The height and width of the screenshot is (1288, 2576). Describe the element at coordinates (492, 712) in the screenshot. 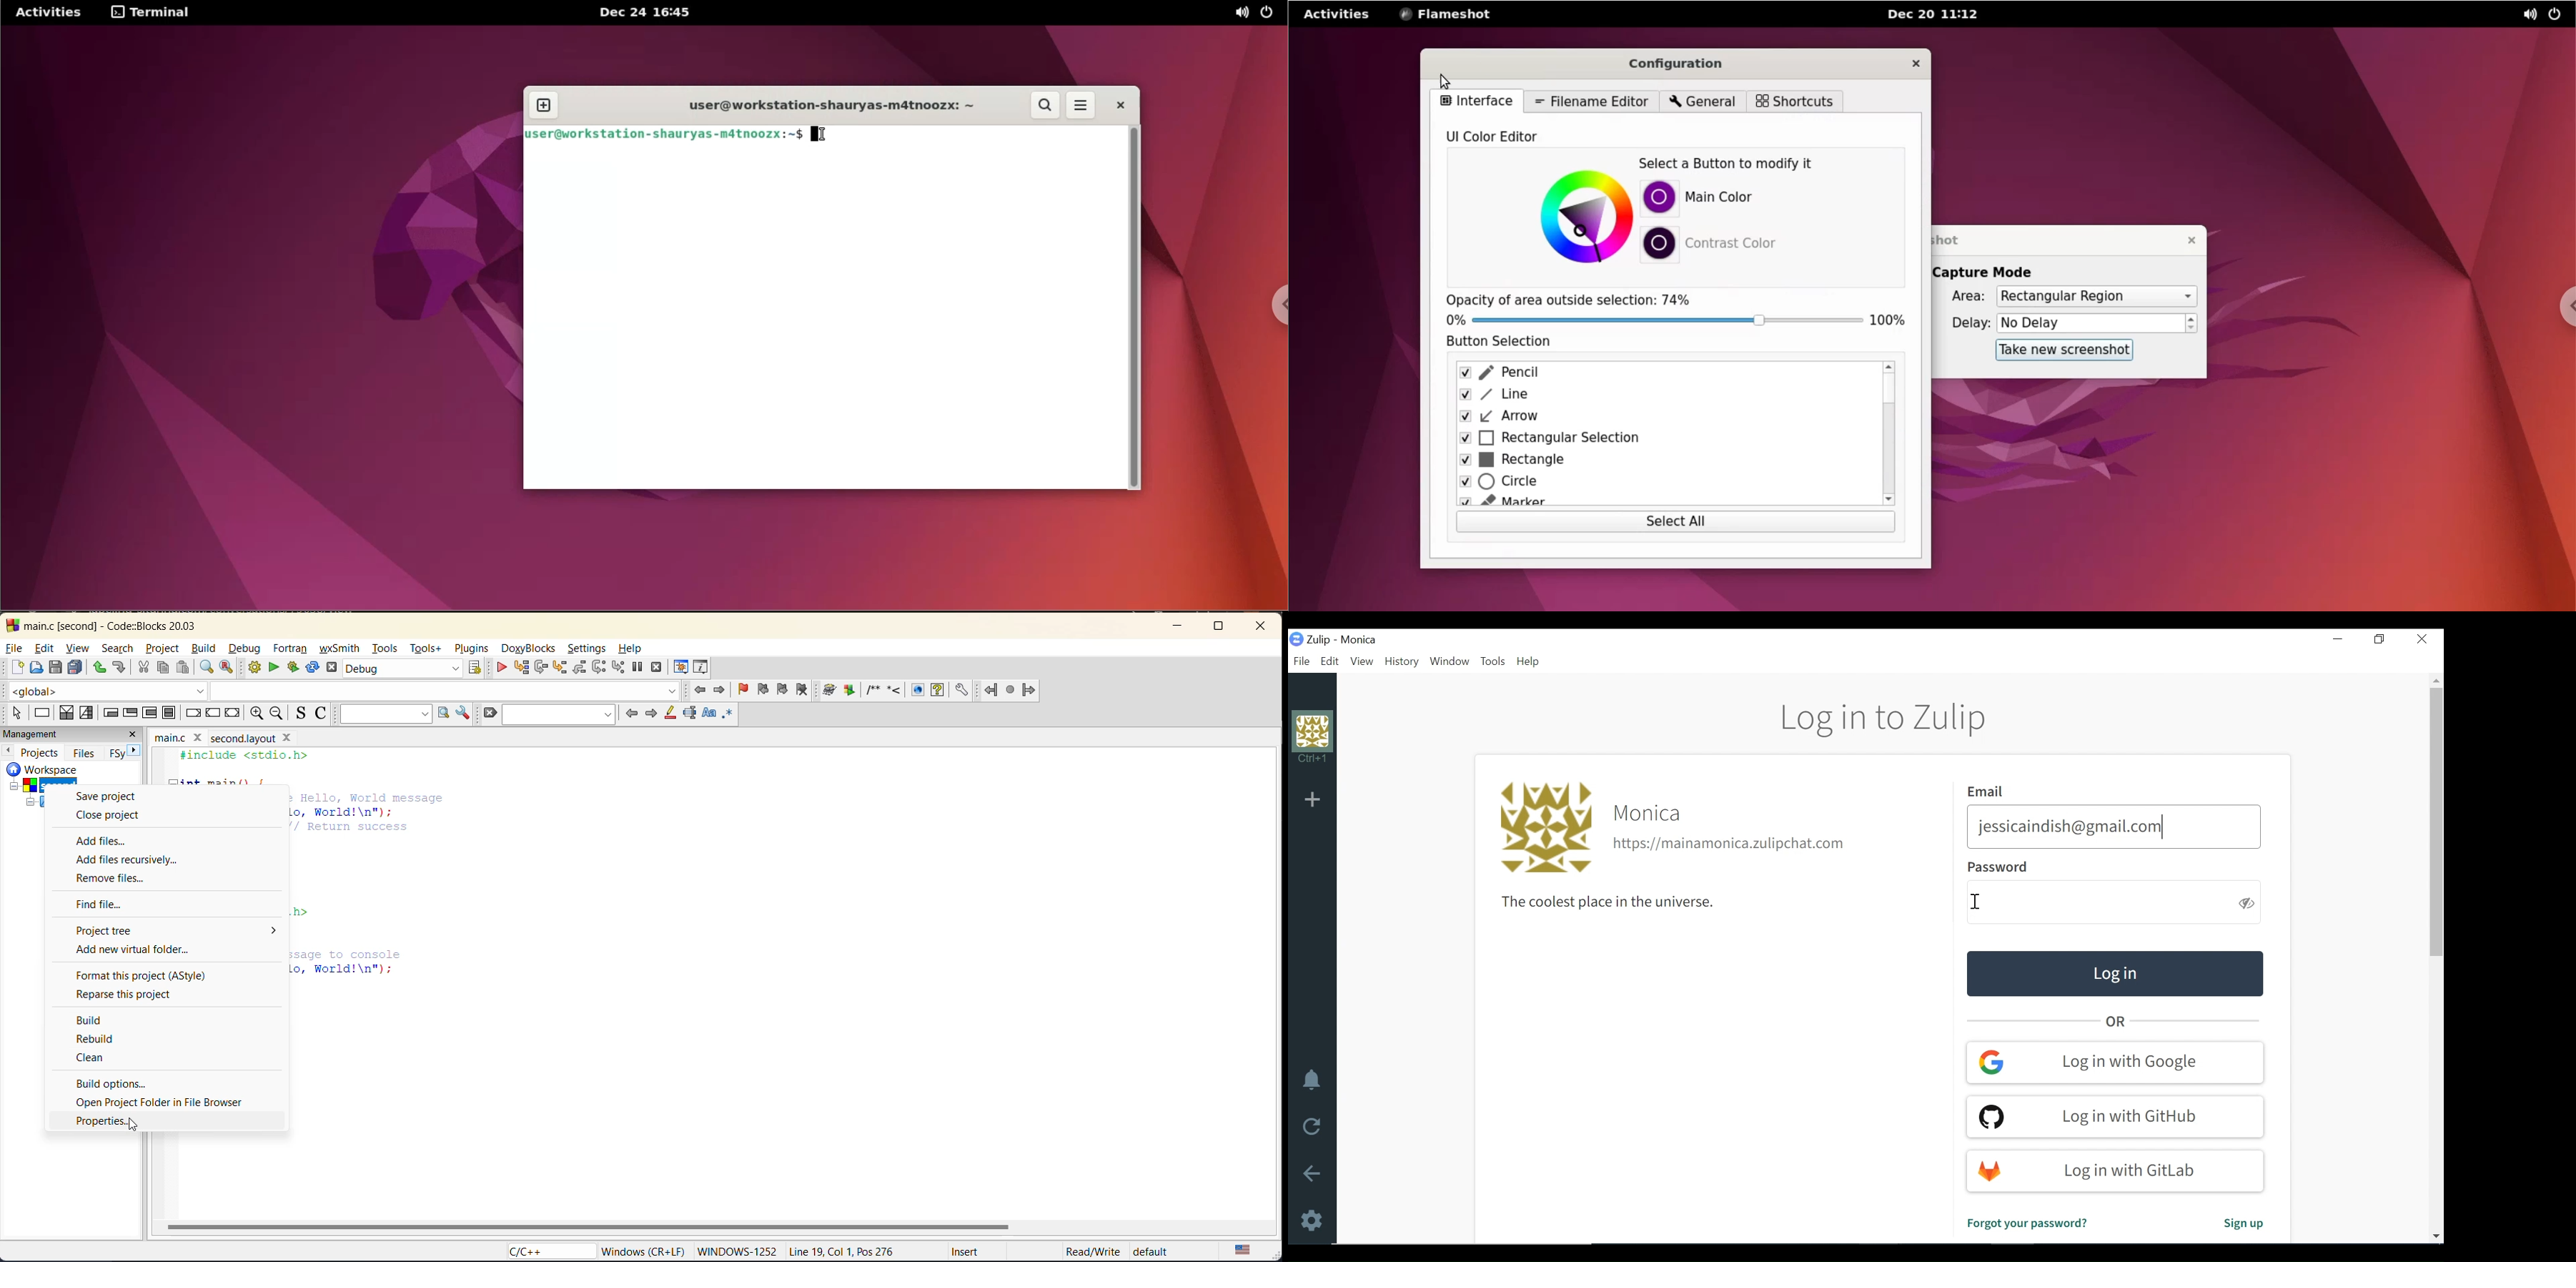

I see `abort` at that location.